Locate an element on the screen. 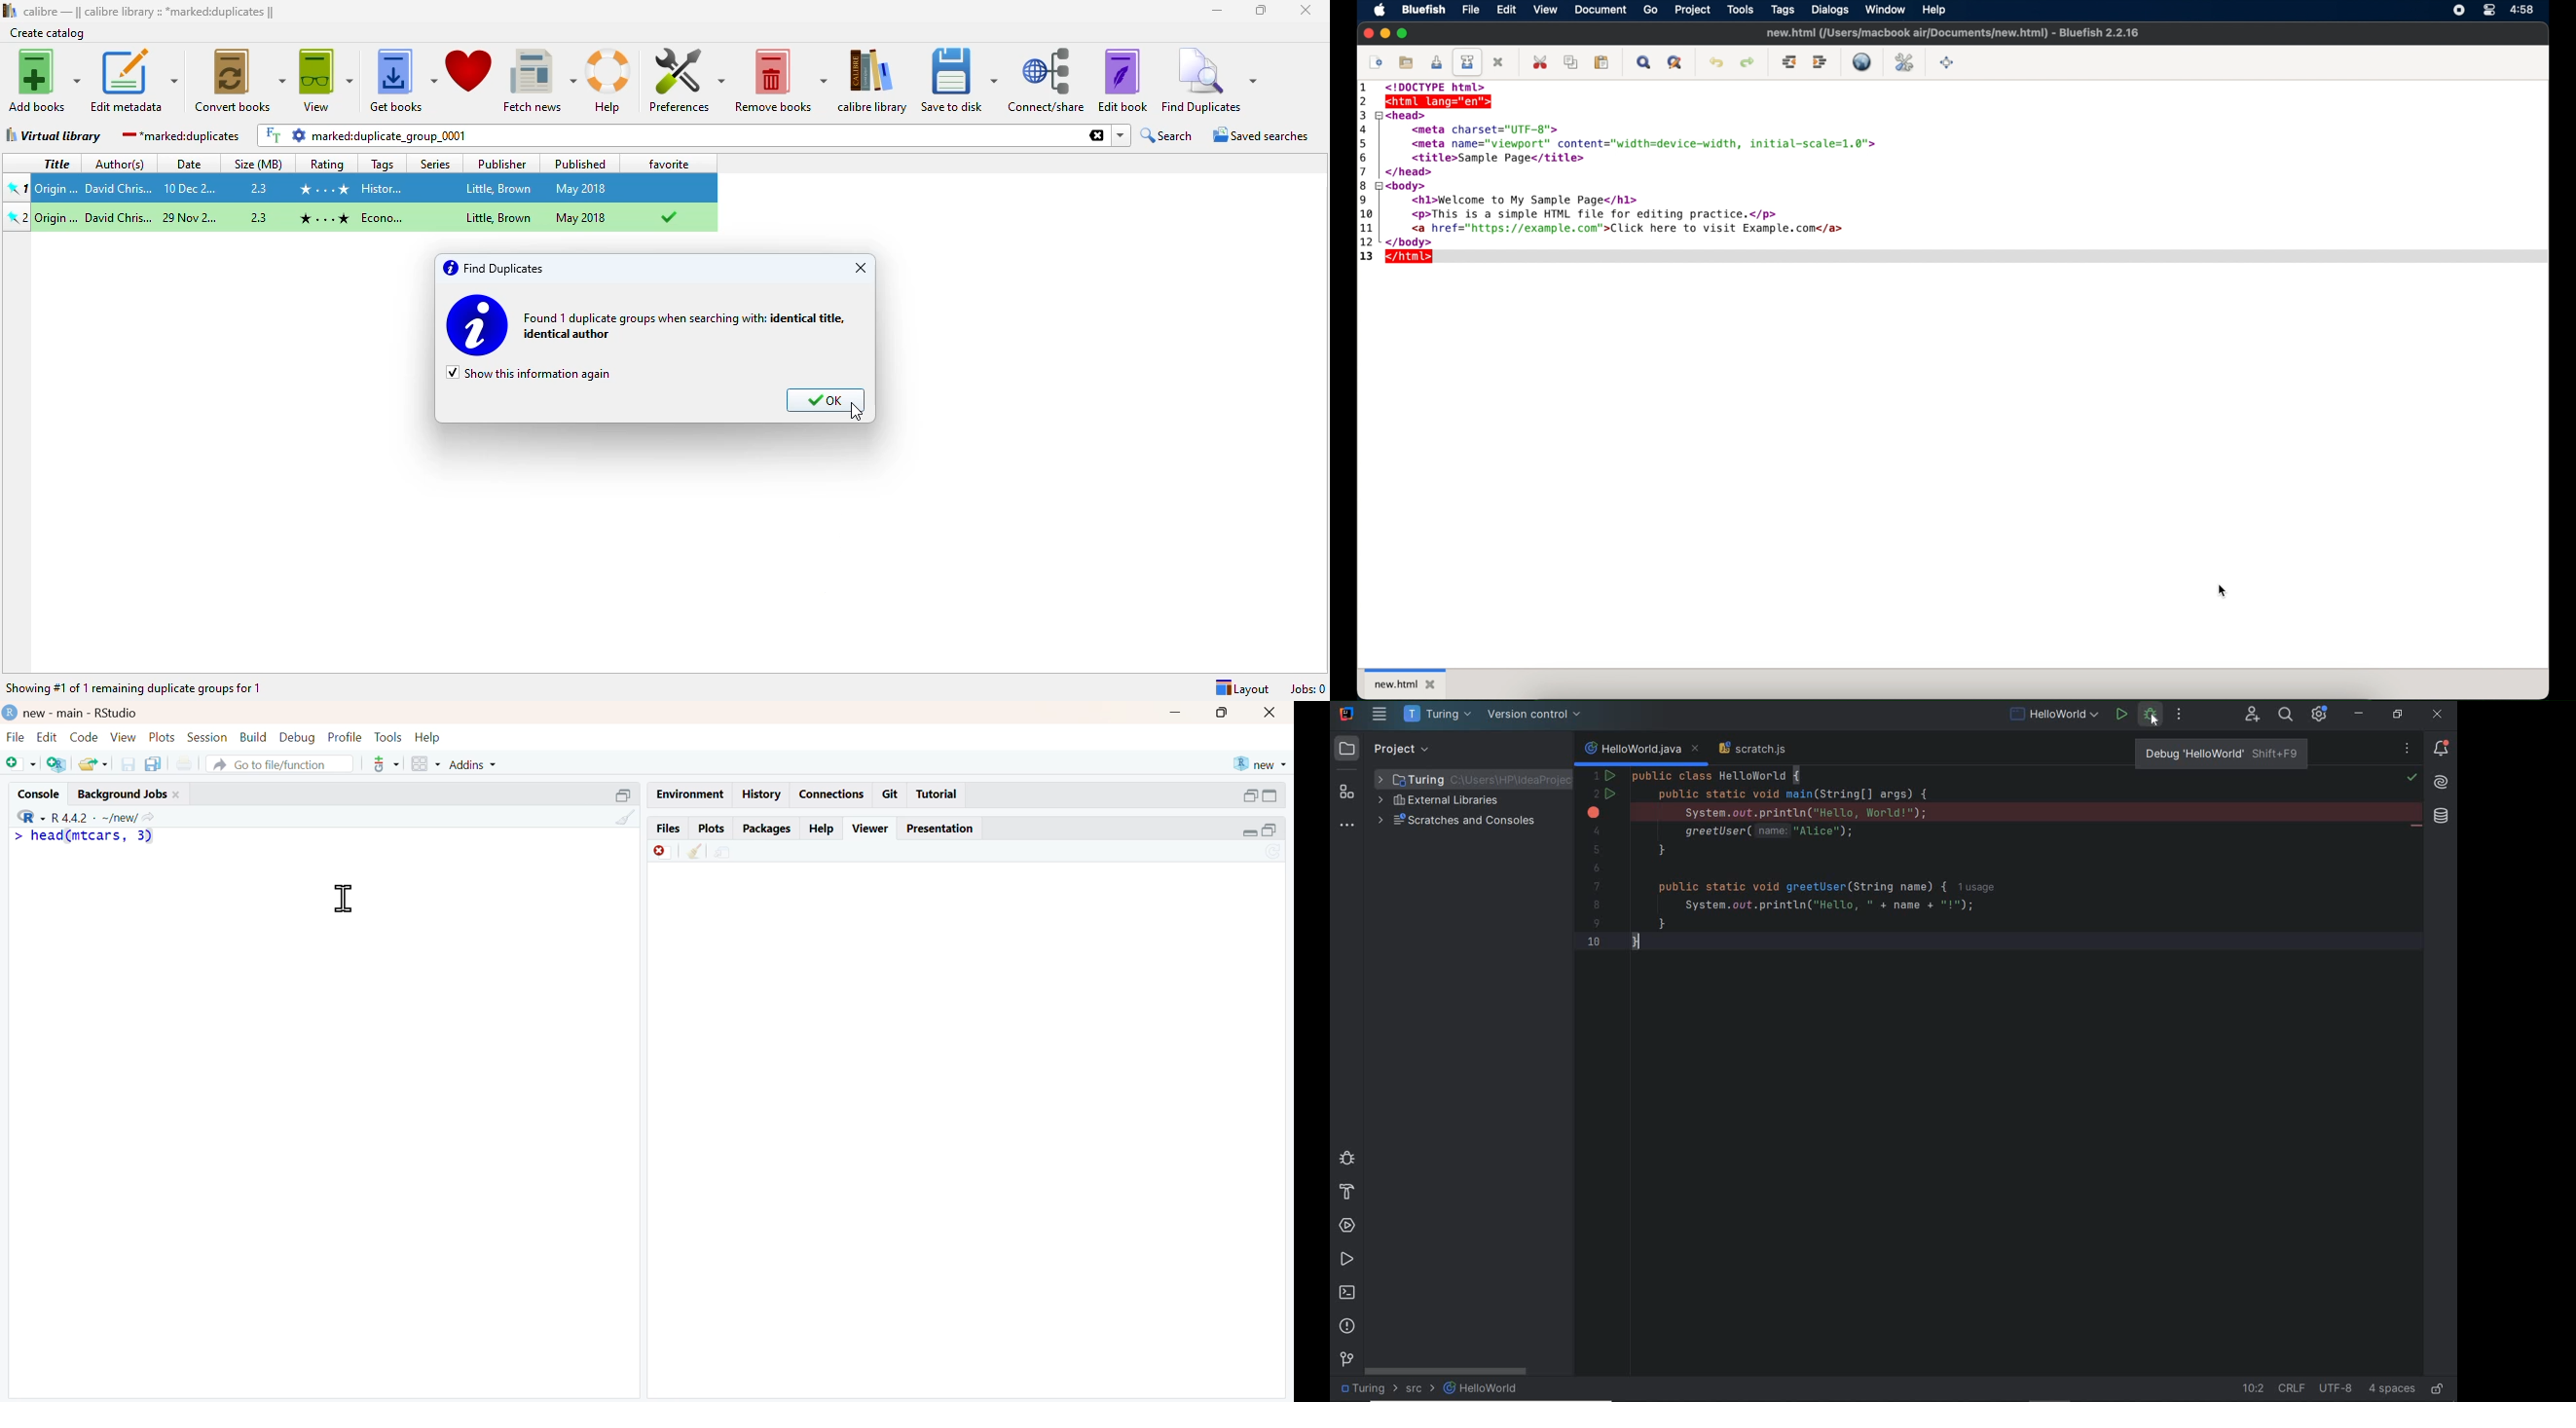 Image resolution: width=2576 pixels, height=1428 pixels. Presentation is located at coordinates (946, 828).